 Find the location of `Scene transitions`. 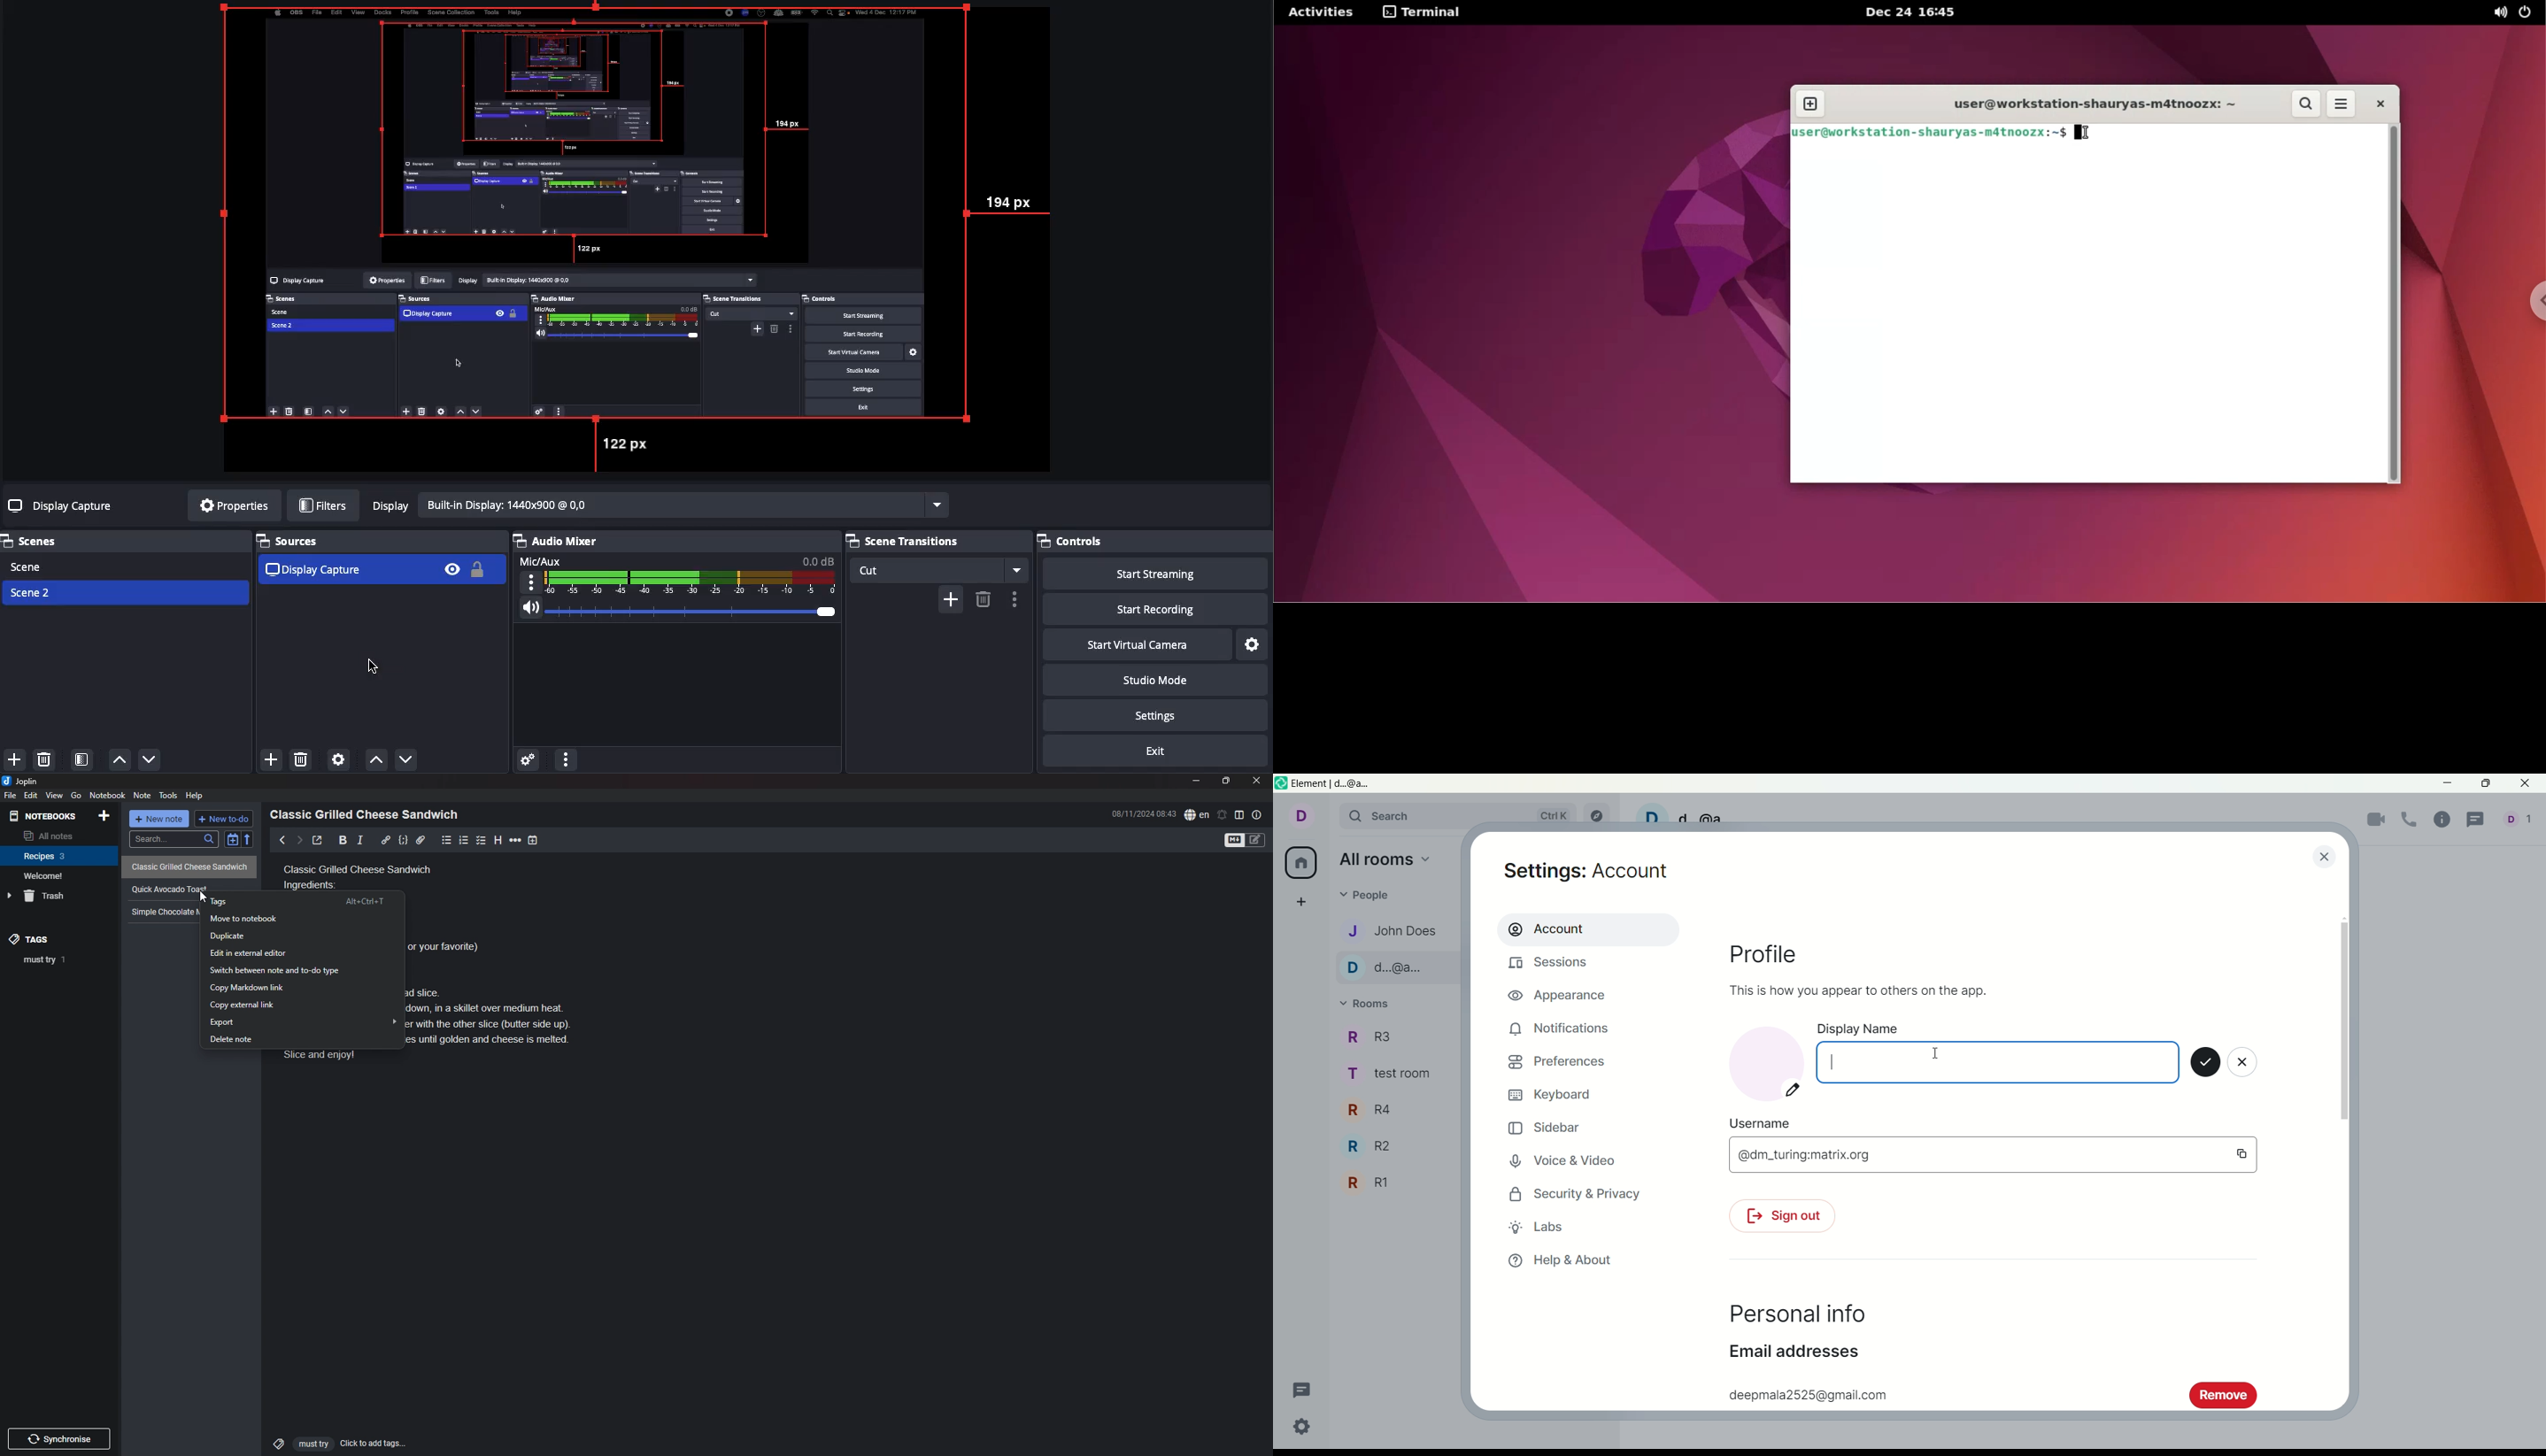

Scene transitions is located at coordinates (933, 542).